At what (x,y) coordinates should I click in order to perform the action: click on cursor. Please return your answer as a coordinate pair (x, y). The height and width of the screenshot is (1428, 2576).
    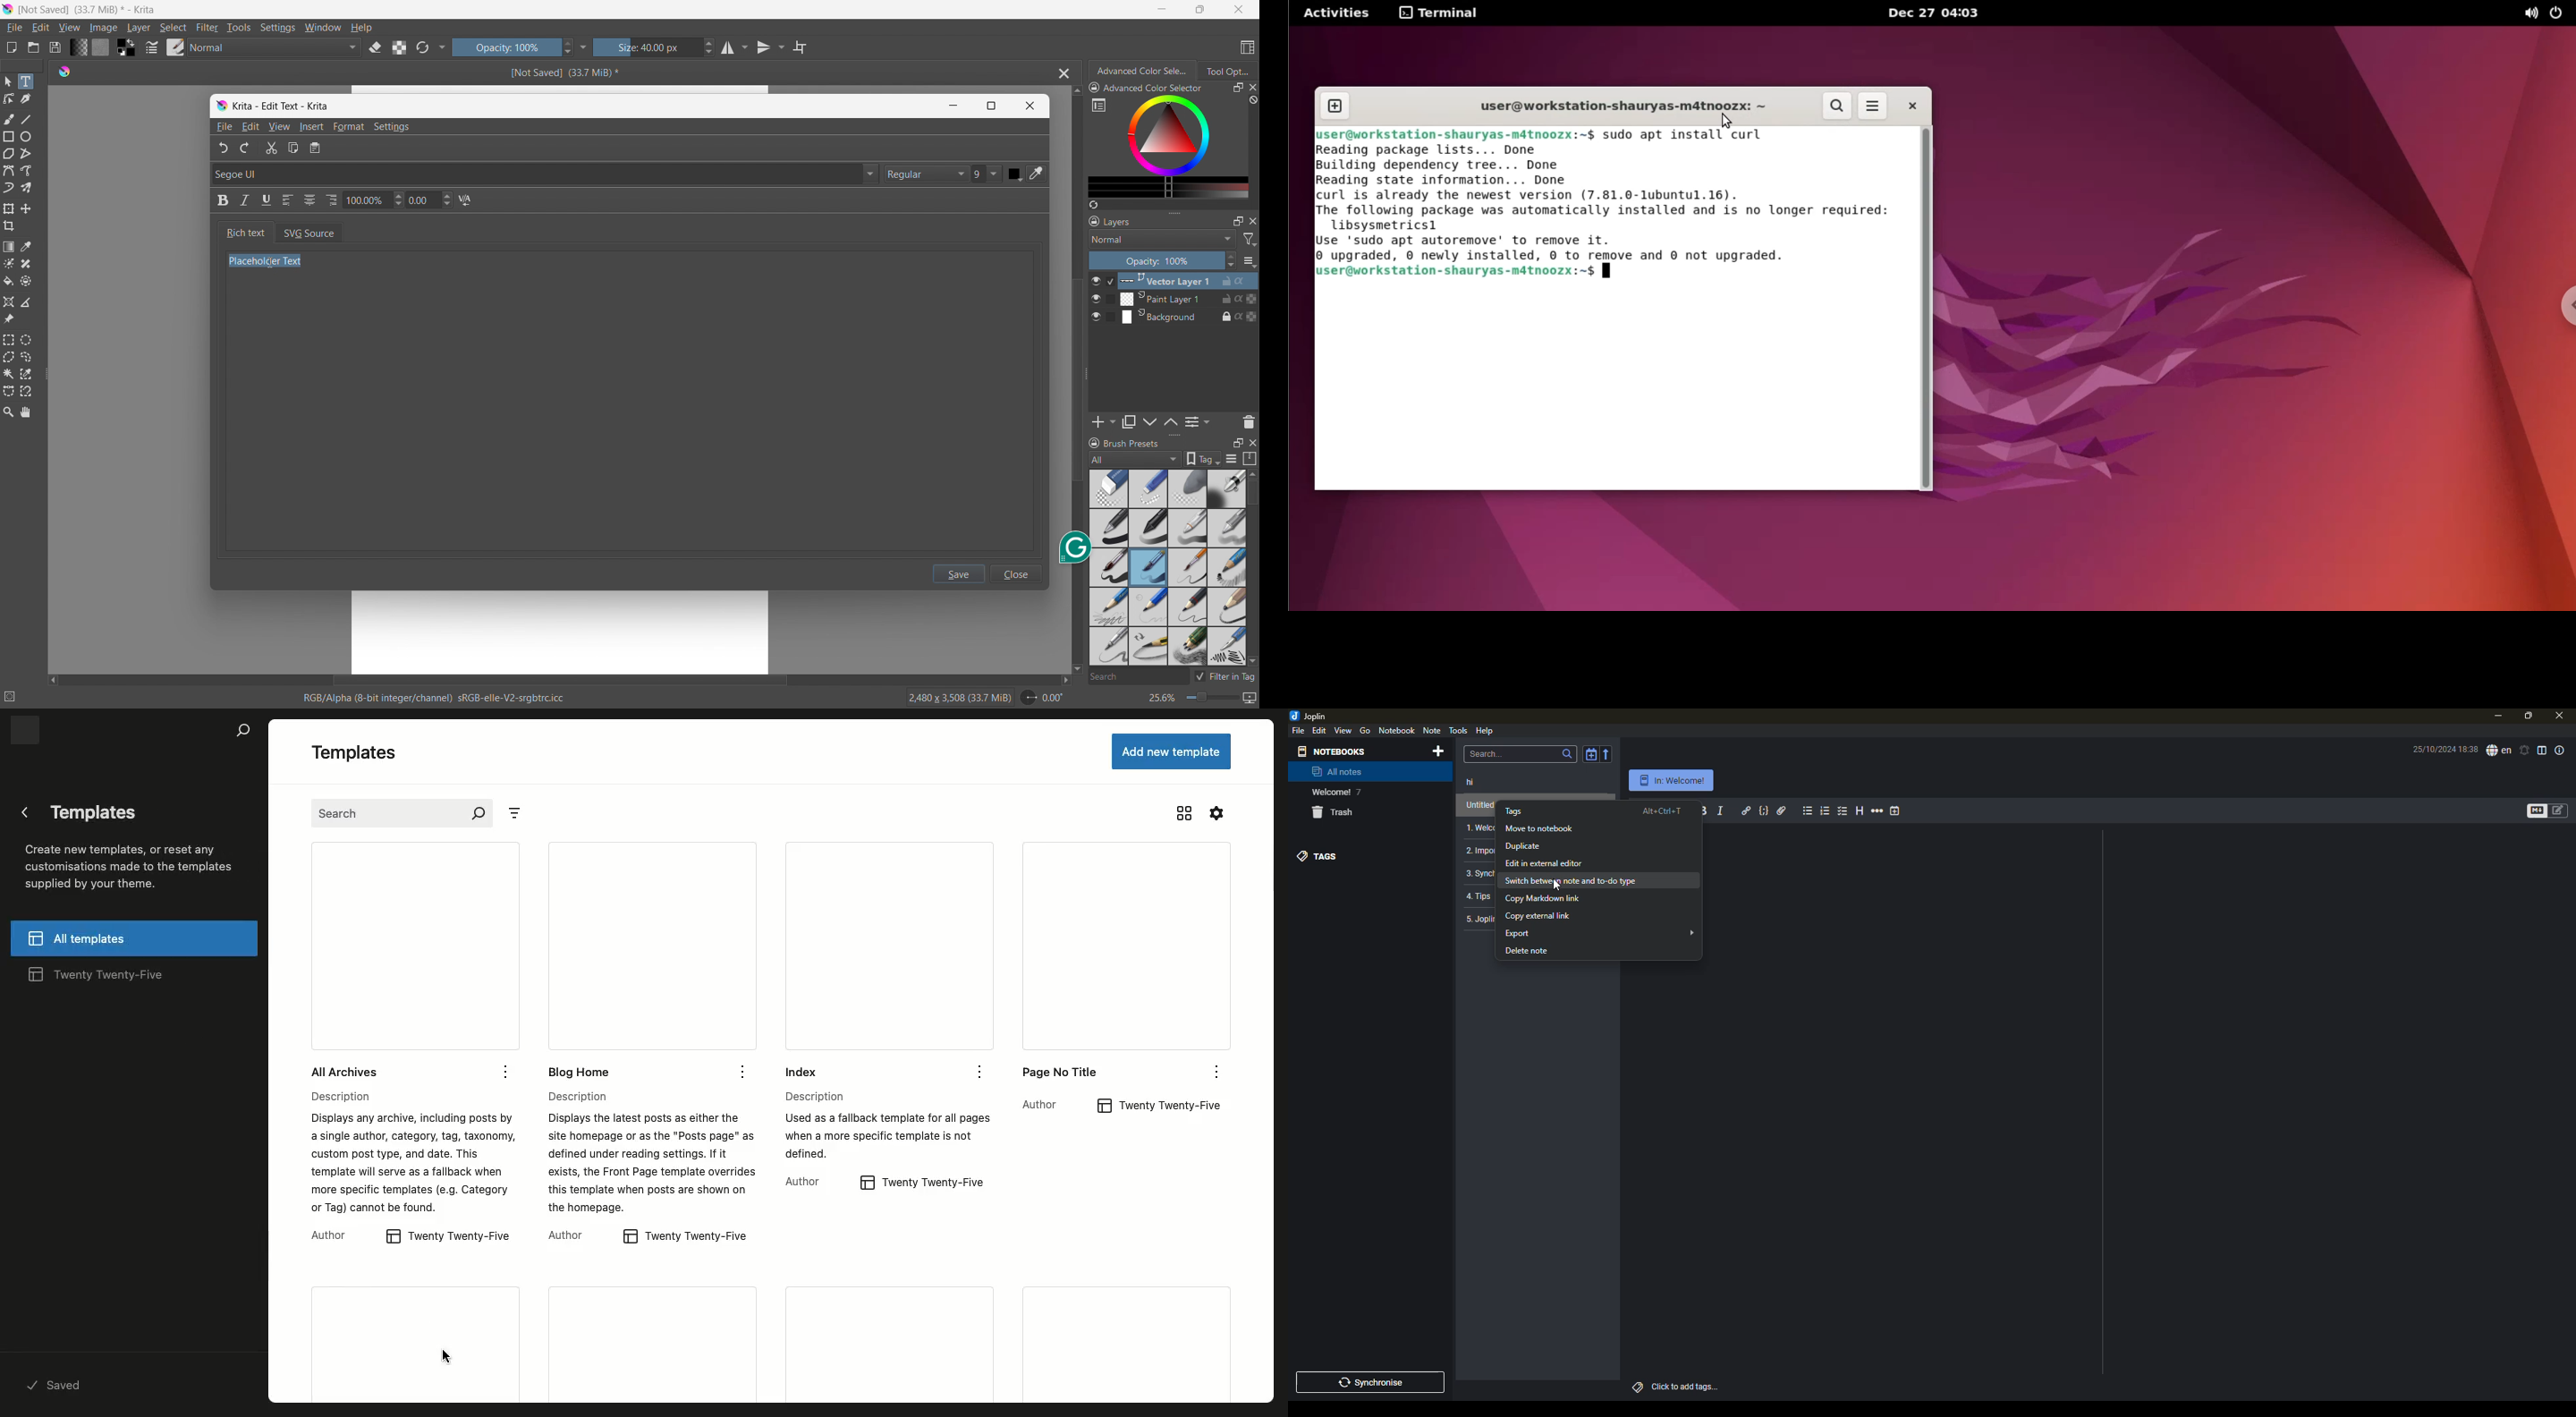
    Looking at the image, I should click on (1557, 885).